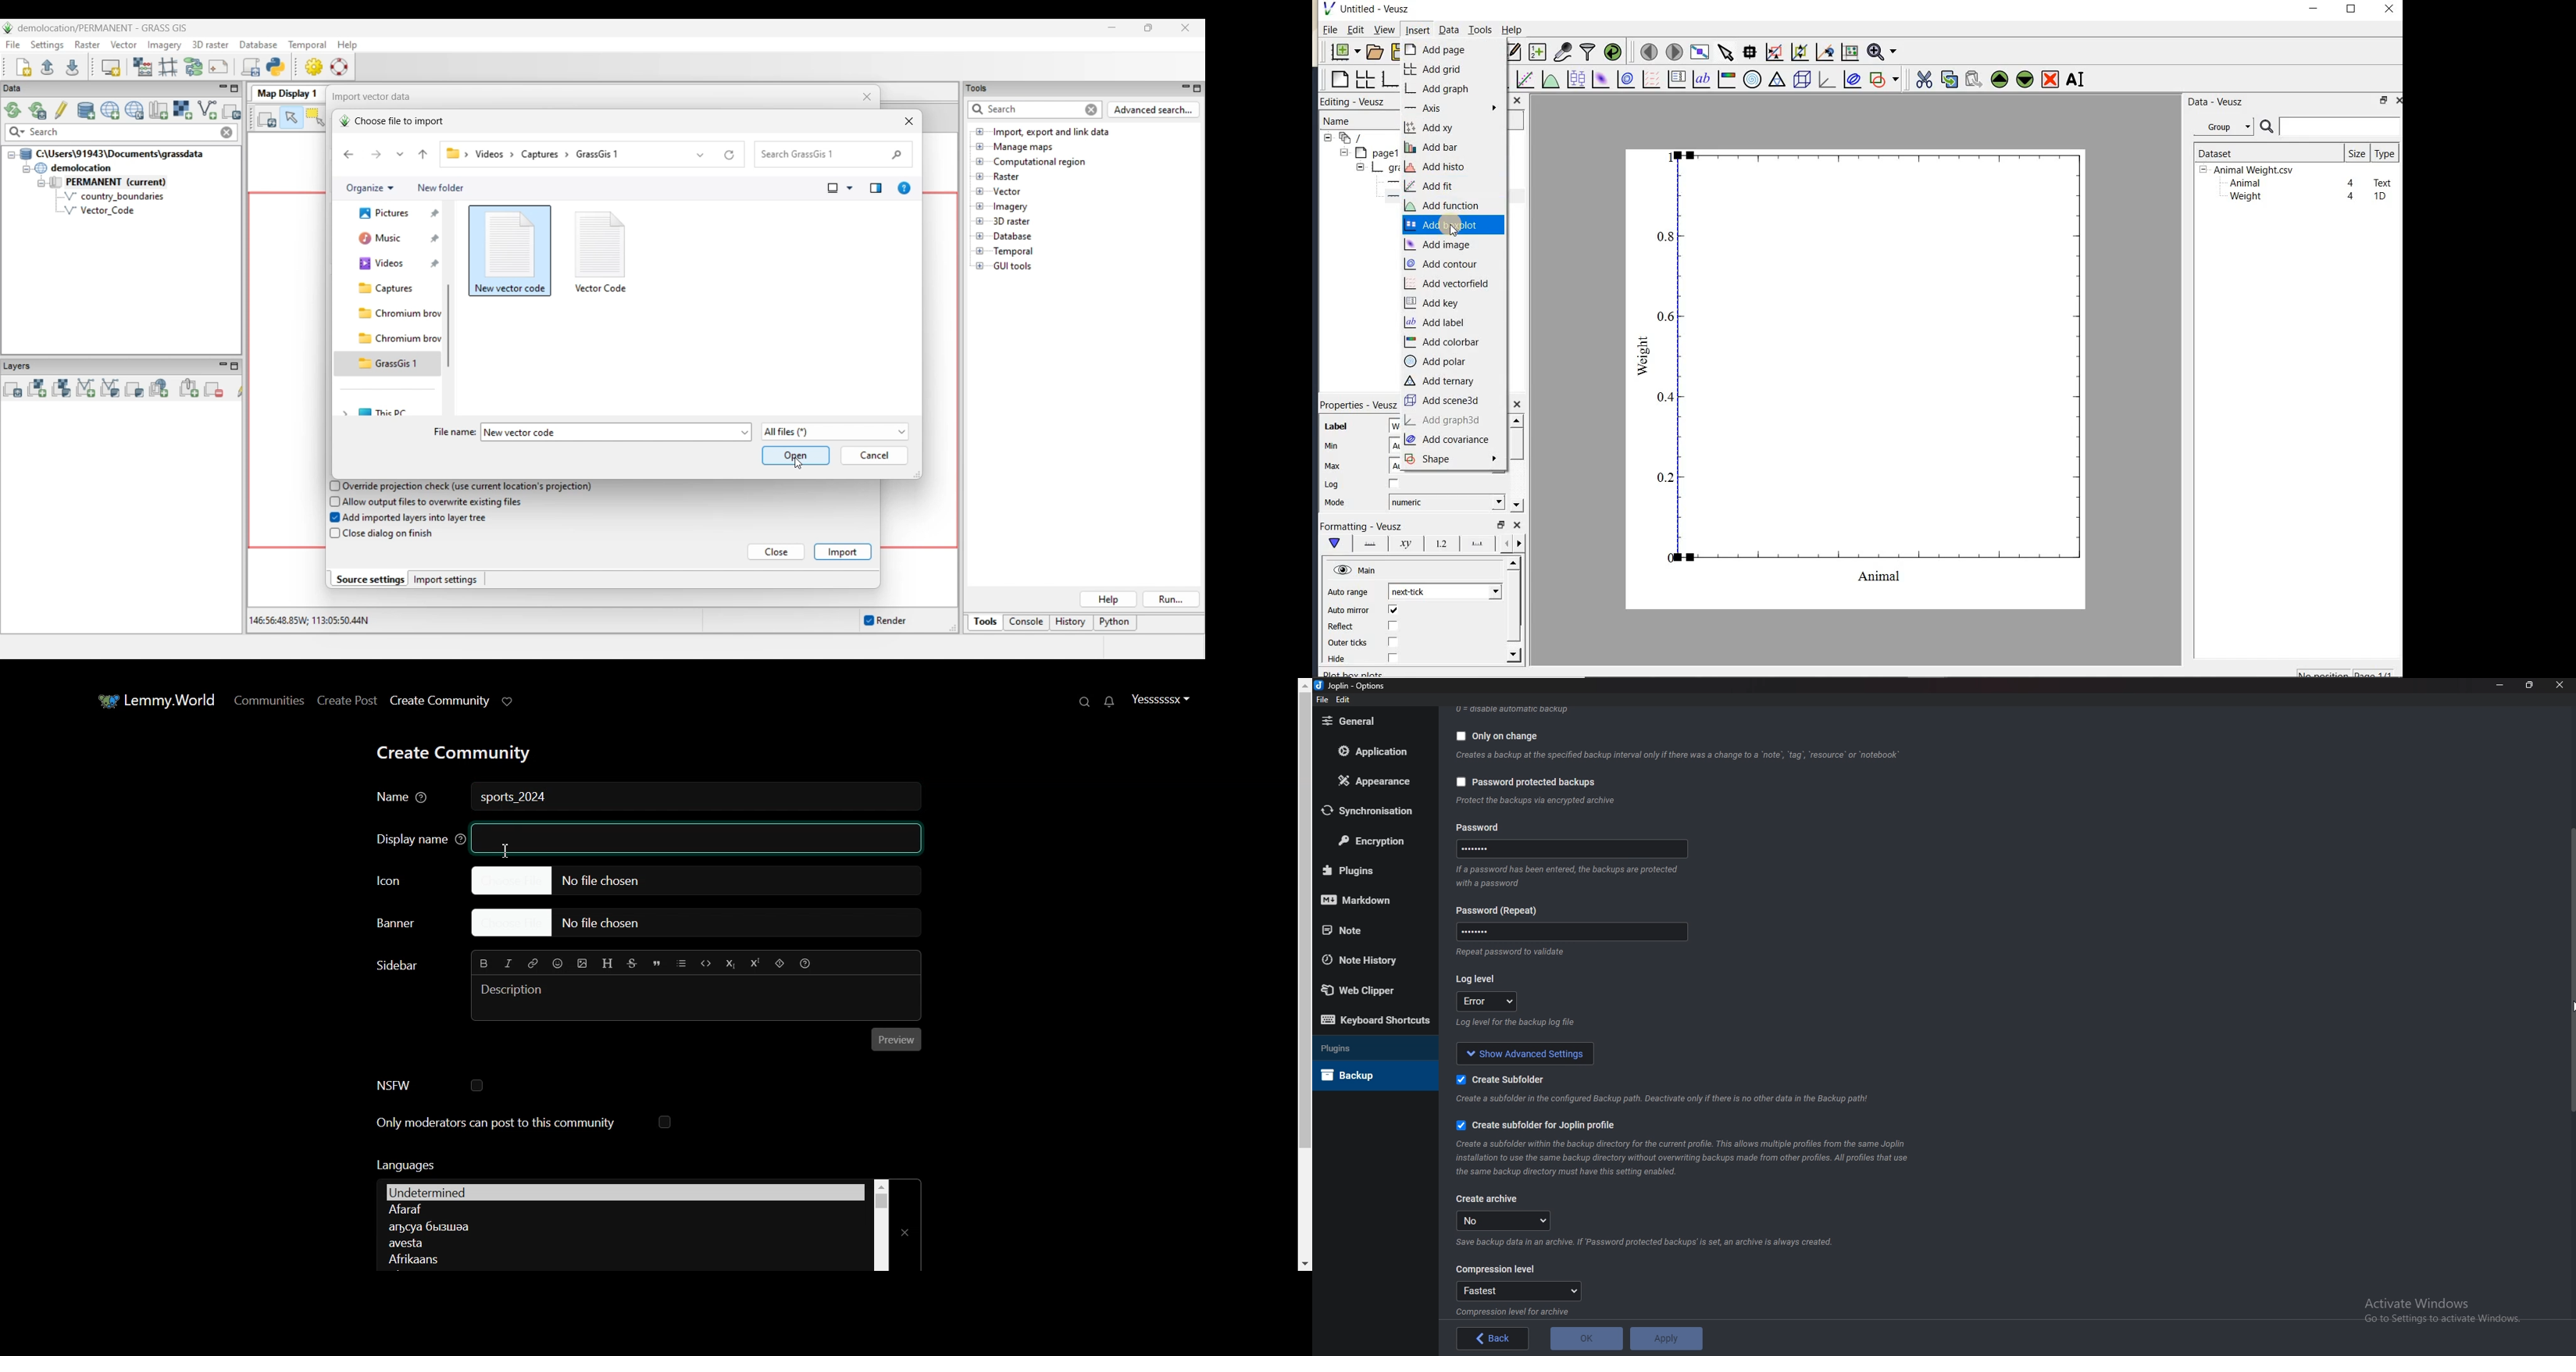  Describe the element at coordinates (1361, 527) in the screenshot. I see `Formatting - Veusz` at that location.